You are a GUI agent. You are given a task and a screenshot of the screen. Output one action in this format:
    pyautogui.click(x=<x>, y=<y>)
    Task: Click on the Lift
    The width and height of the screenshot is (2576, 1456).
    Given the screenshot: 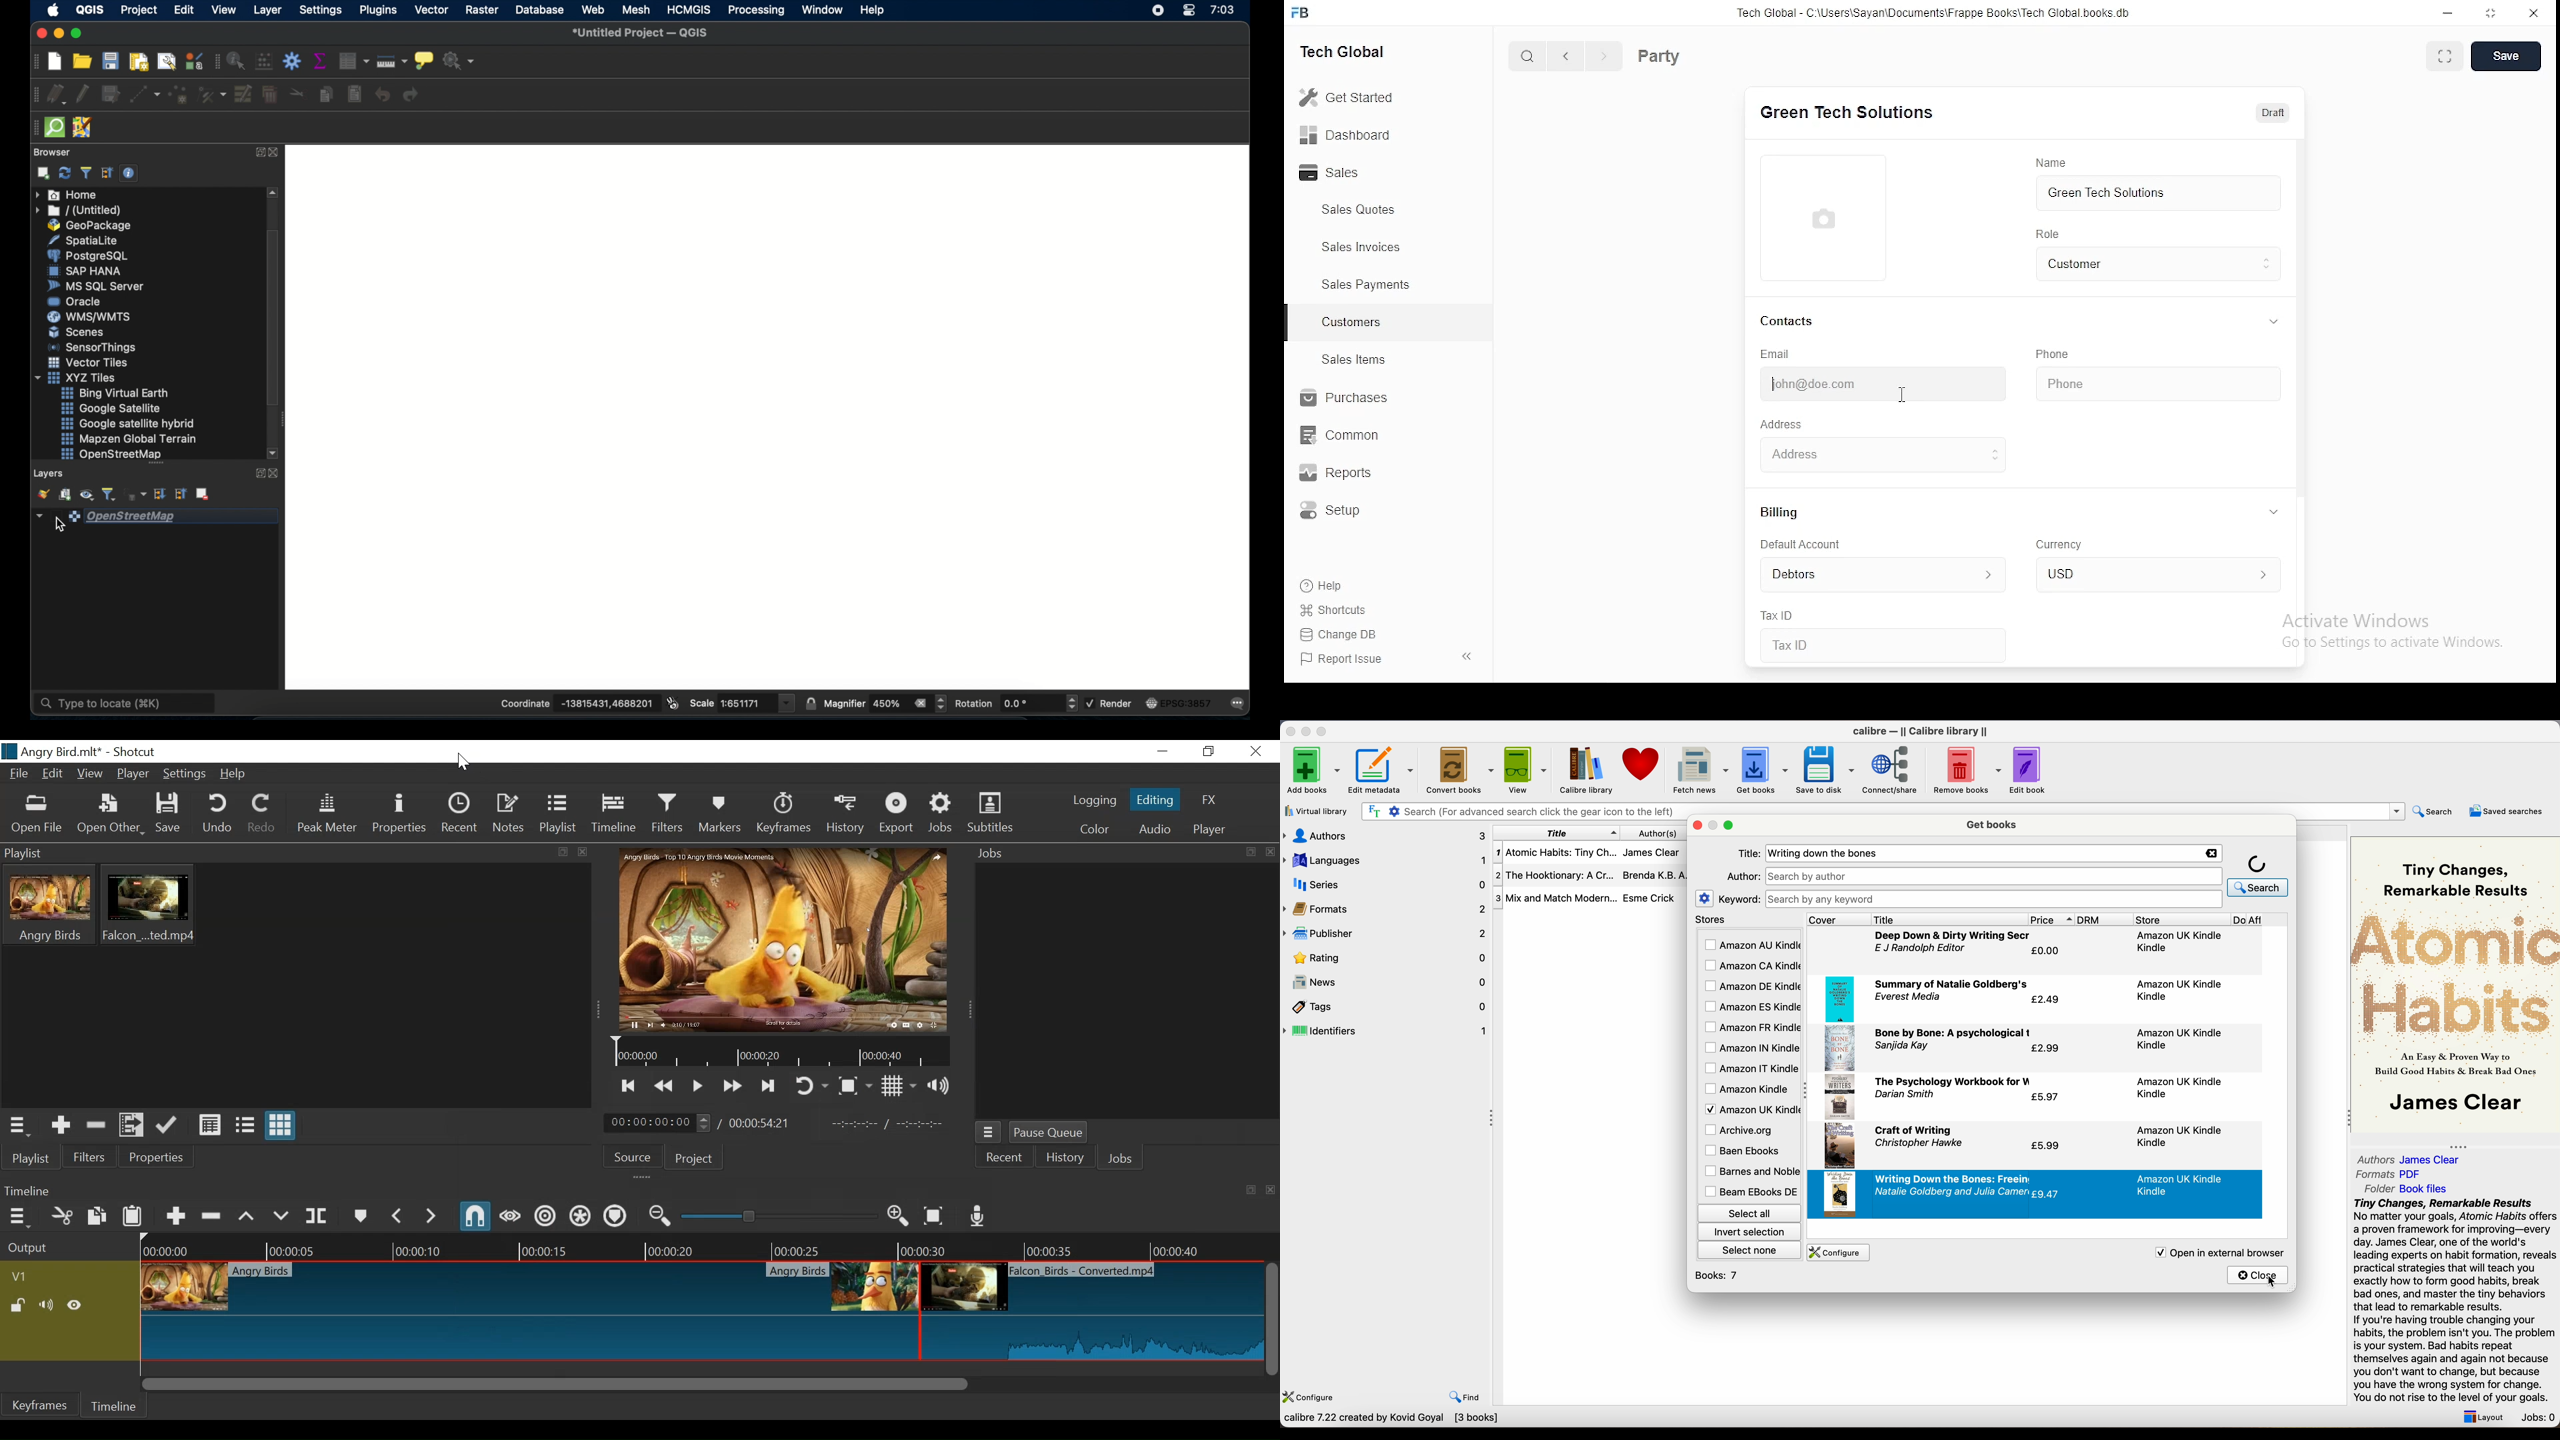 What is the action you would take?
    pyautogui.click(x=246, y=1217)
    